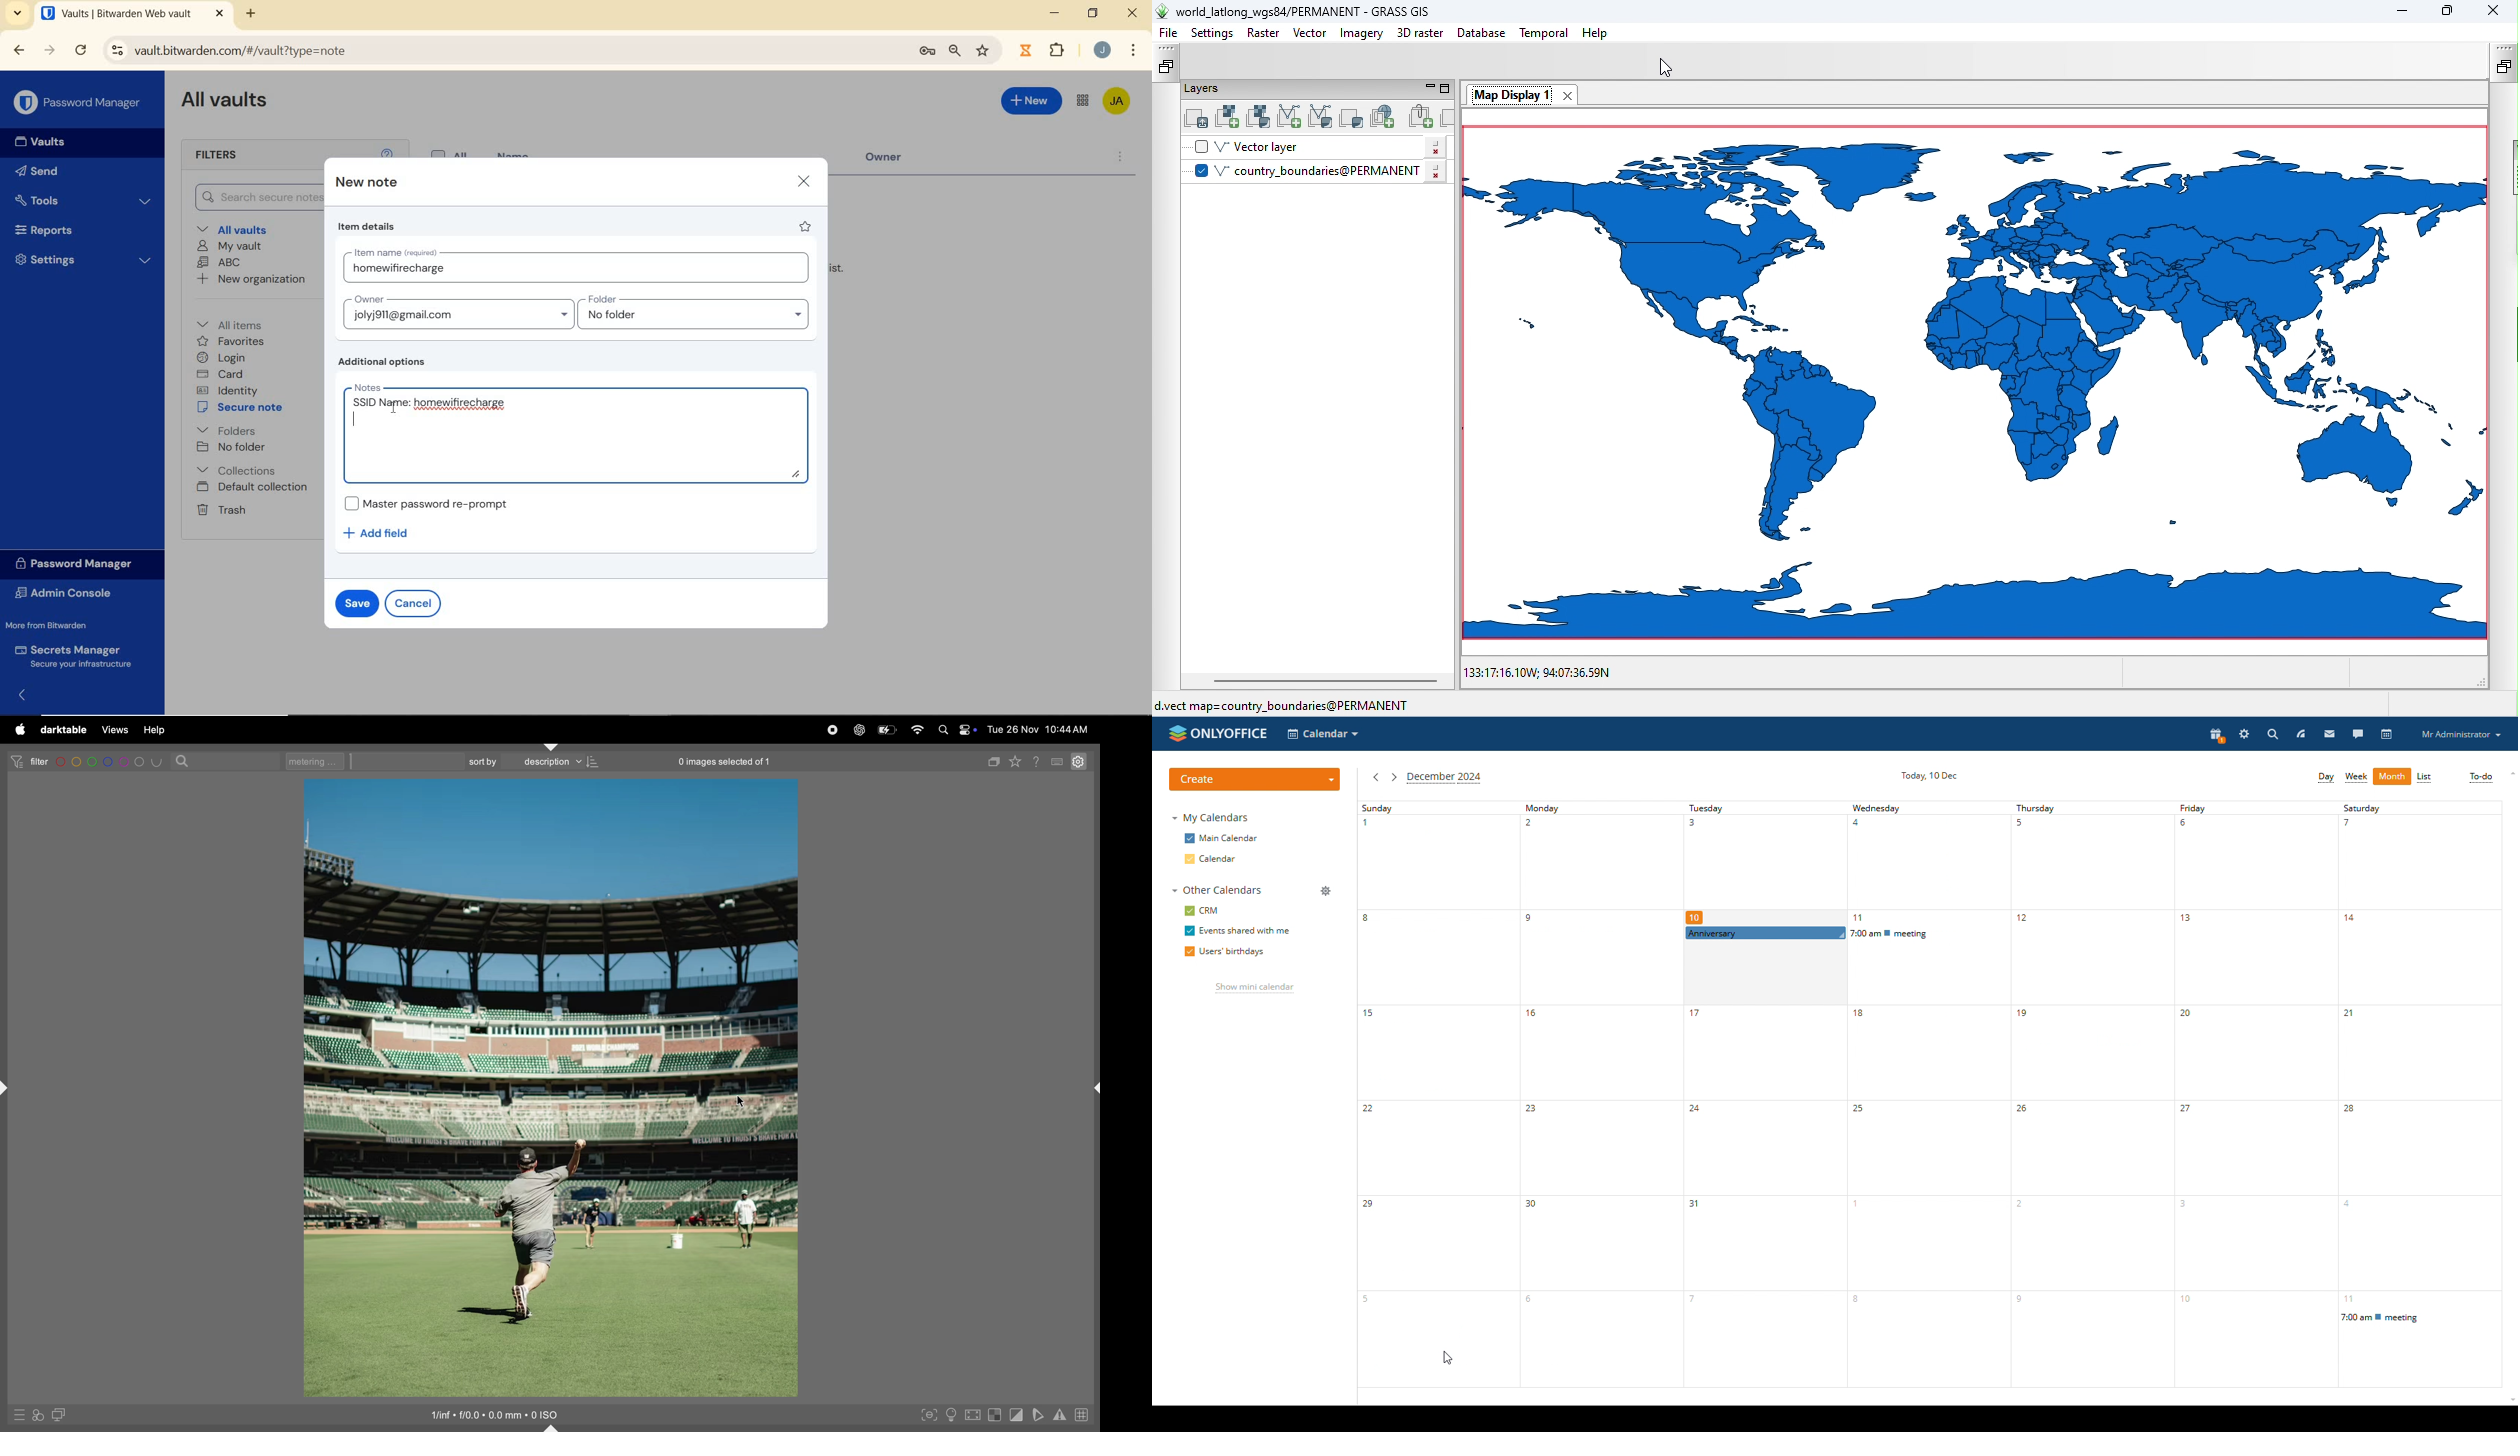 This screenshot has width=2520, height=1456. I want to click on my calendars, so click(1210, 817).